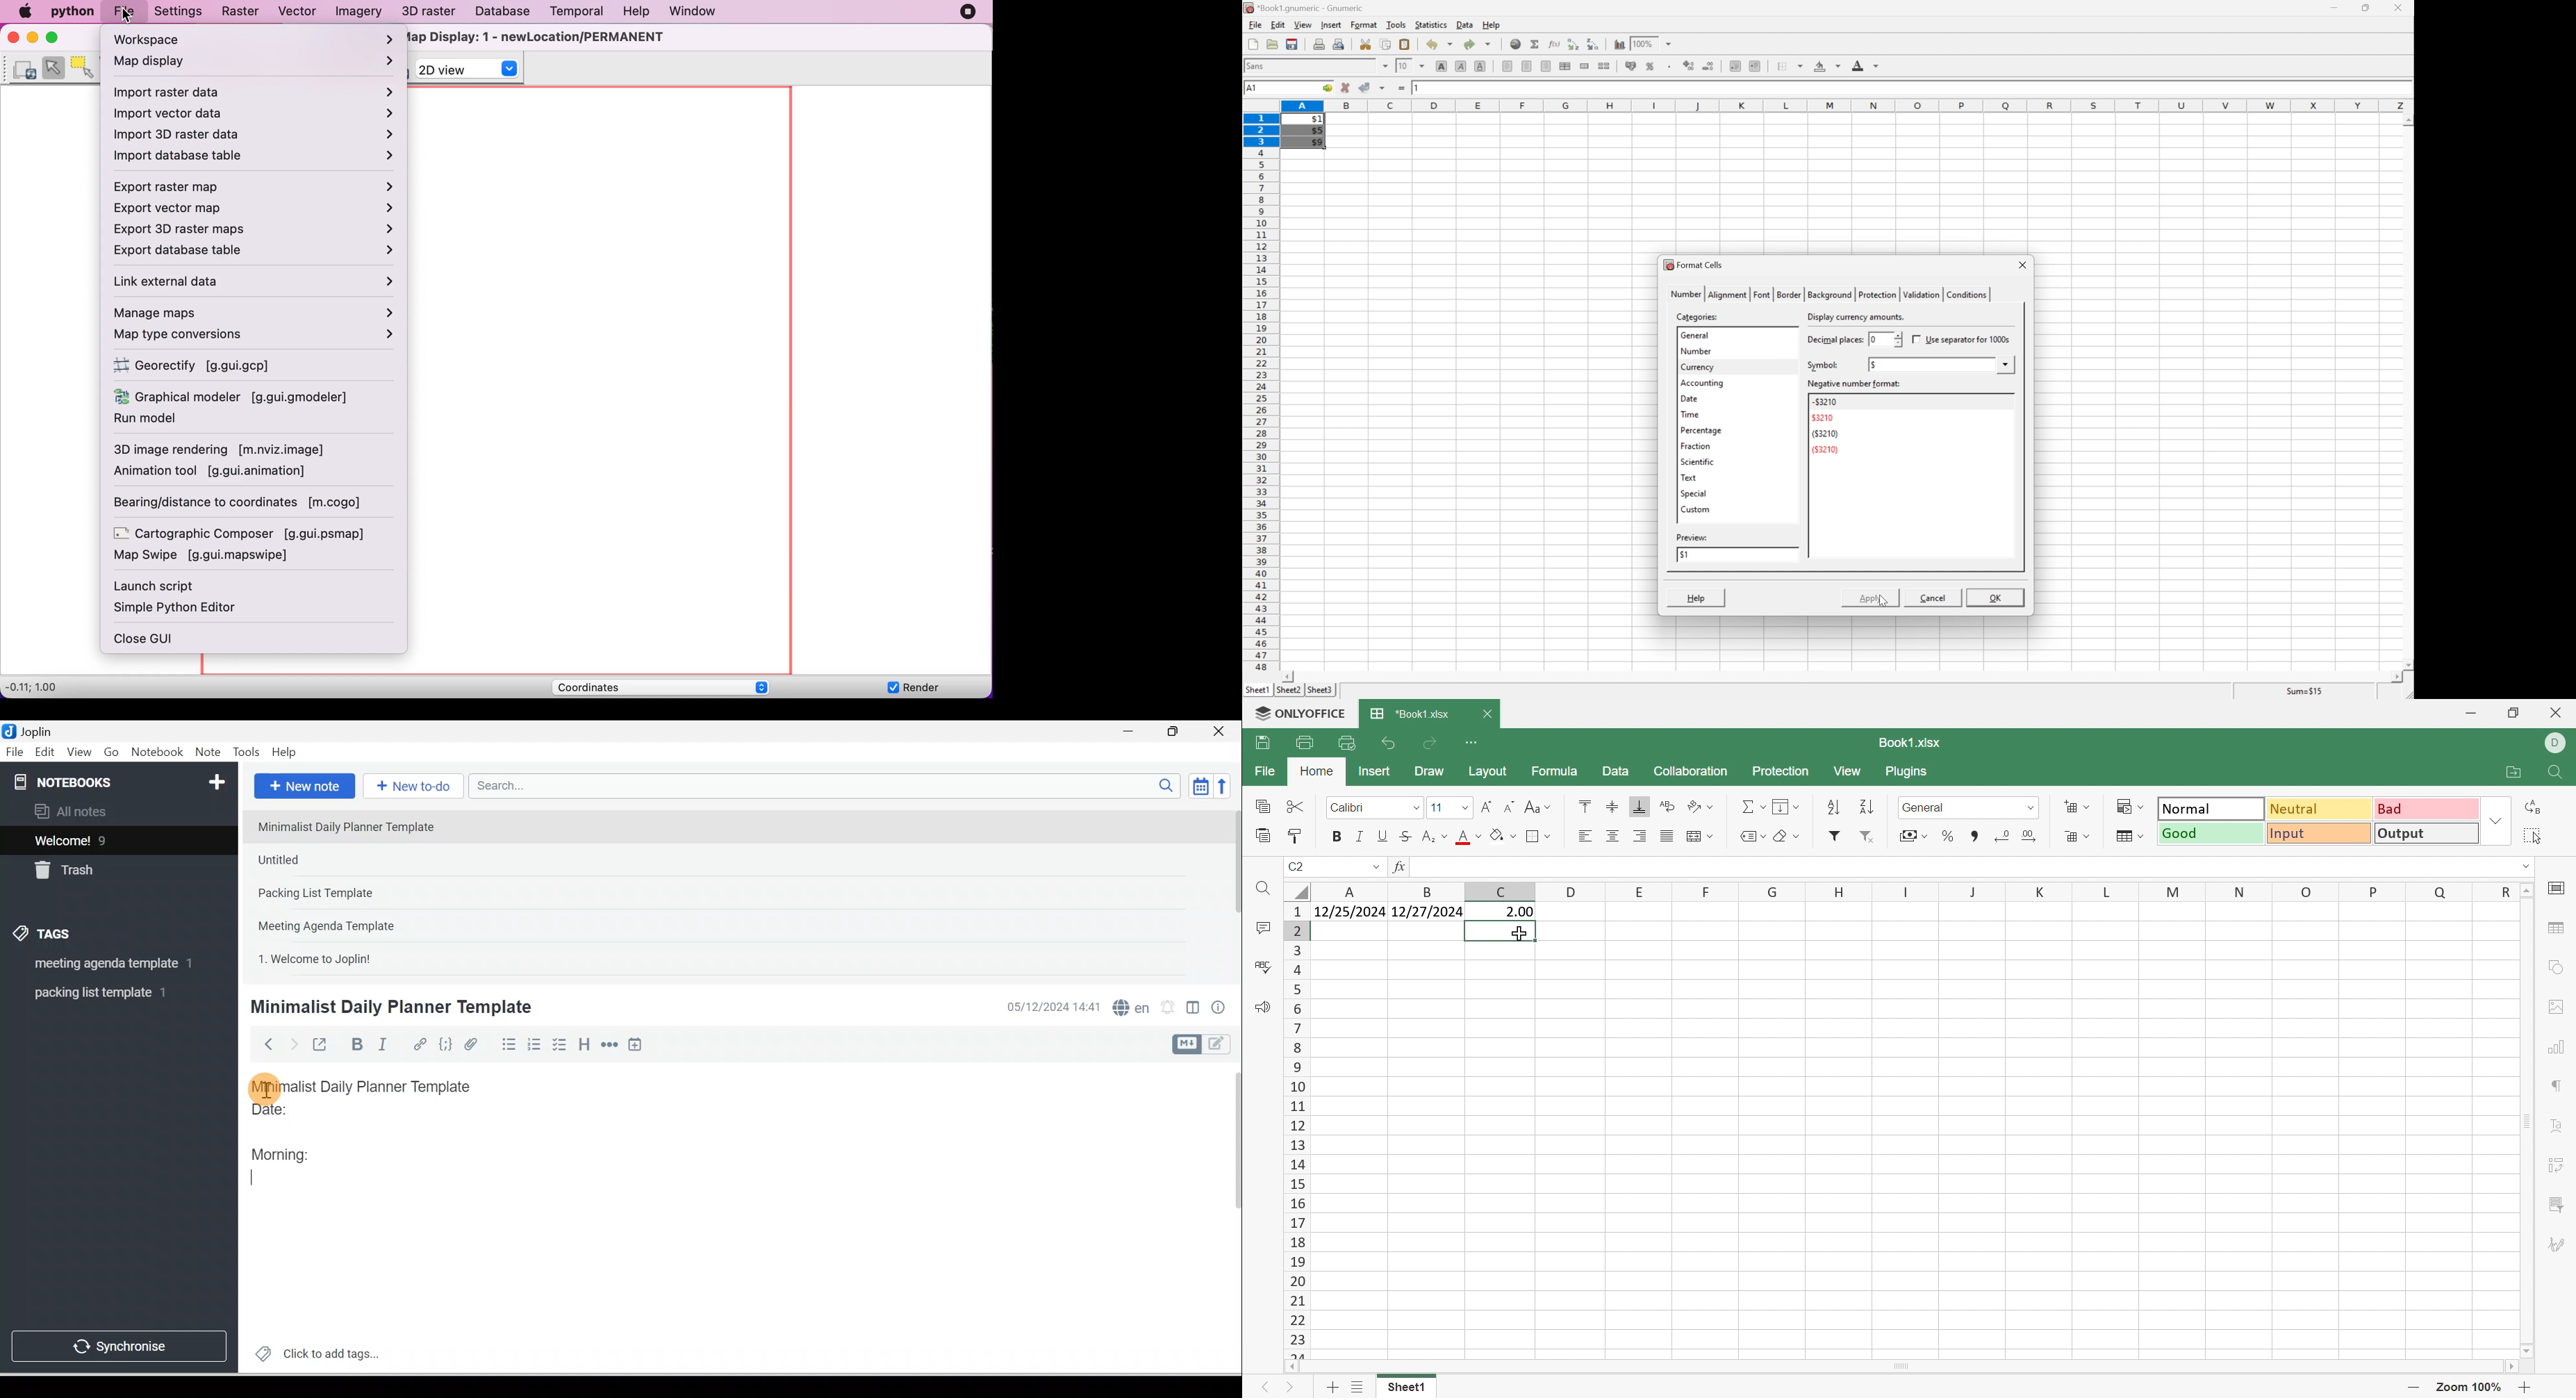  Describe the element at coordinates (2032, 835) in the screenshot. I see `Insert decimal` at that location.